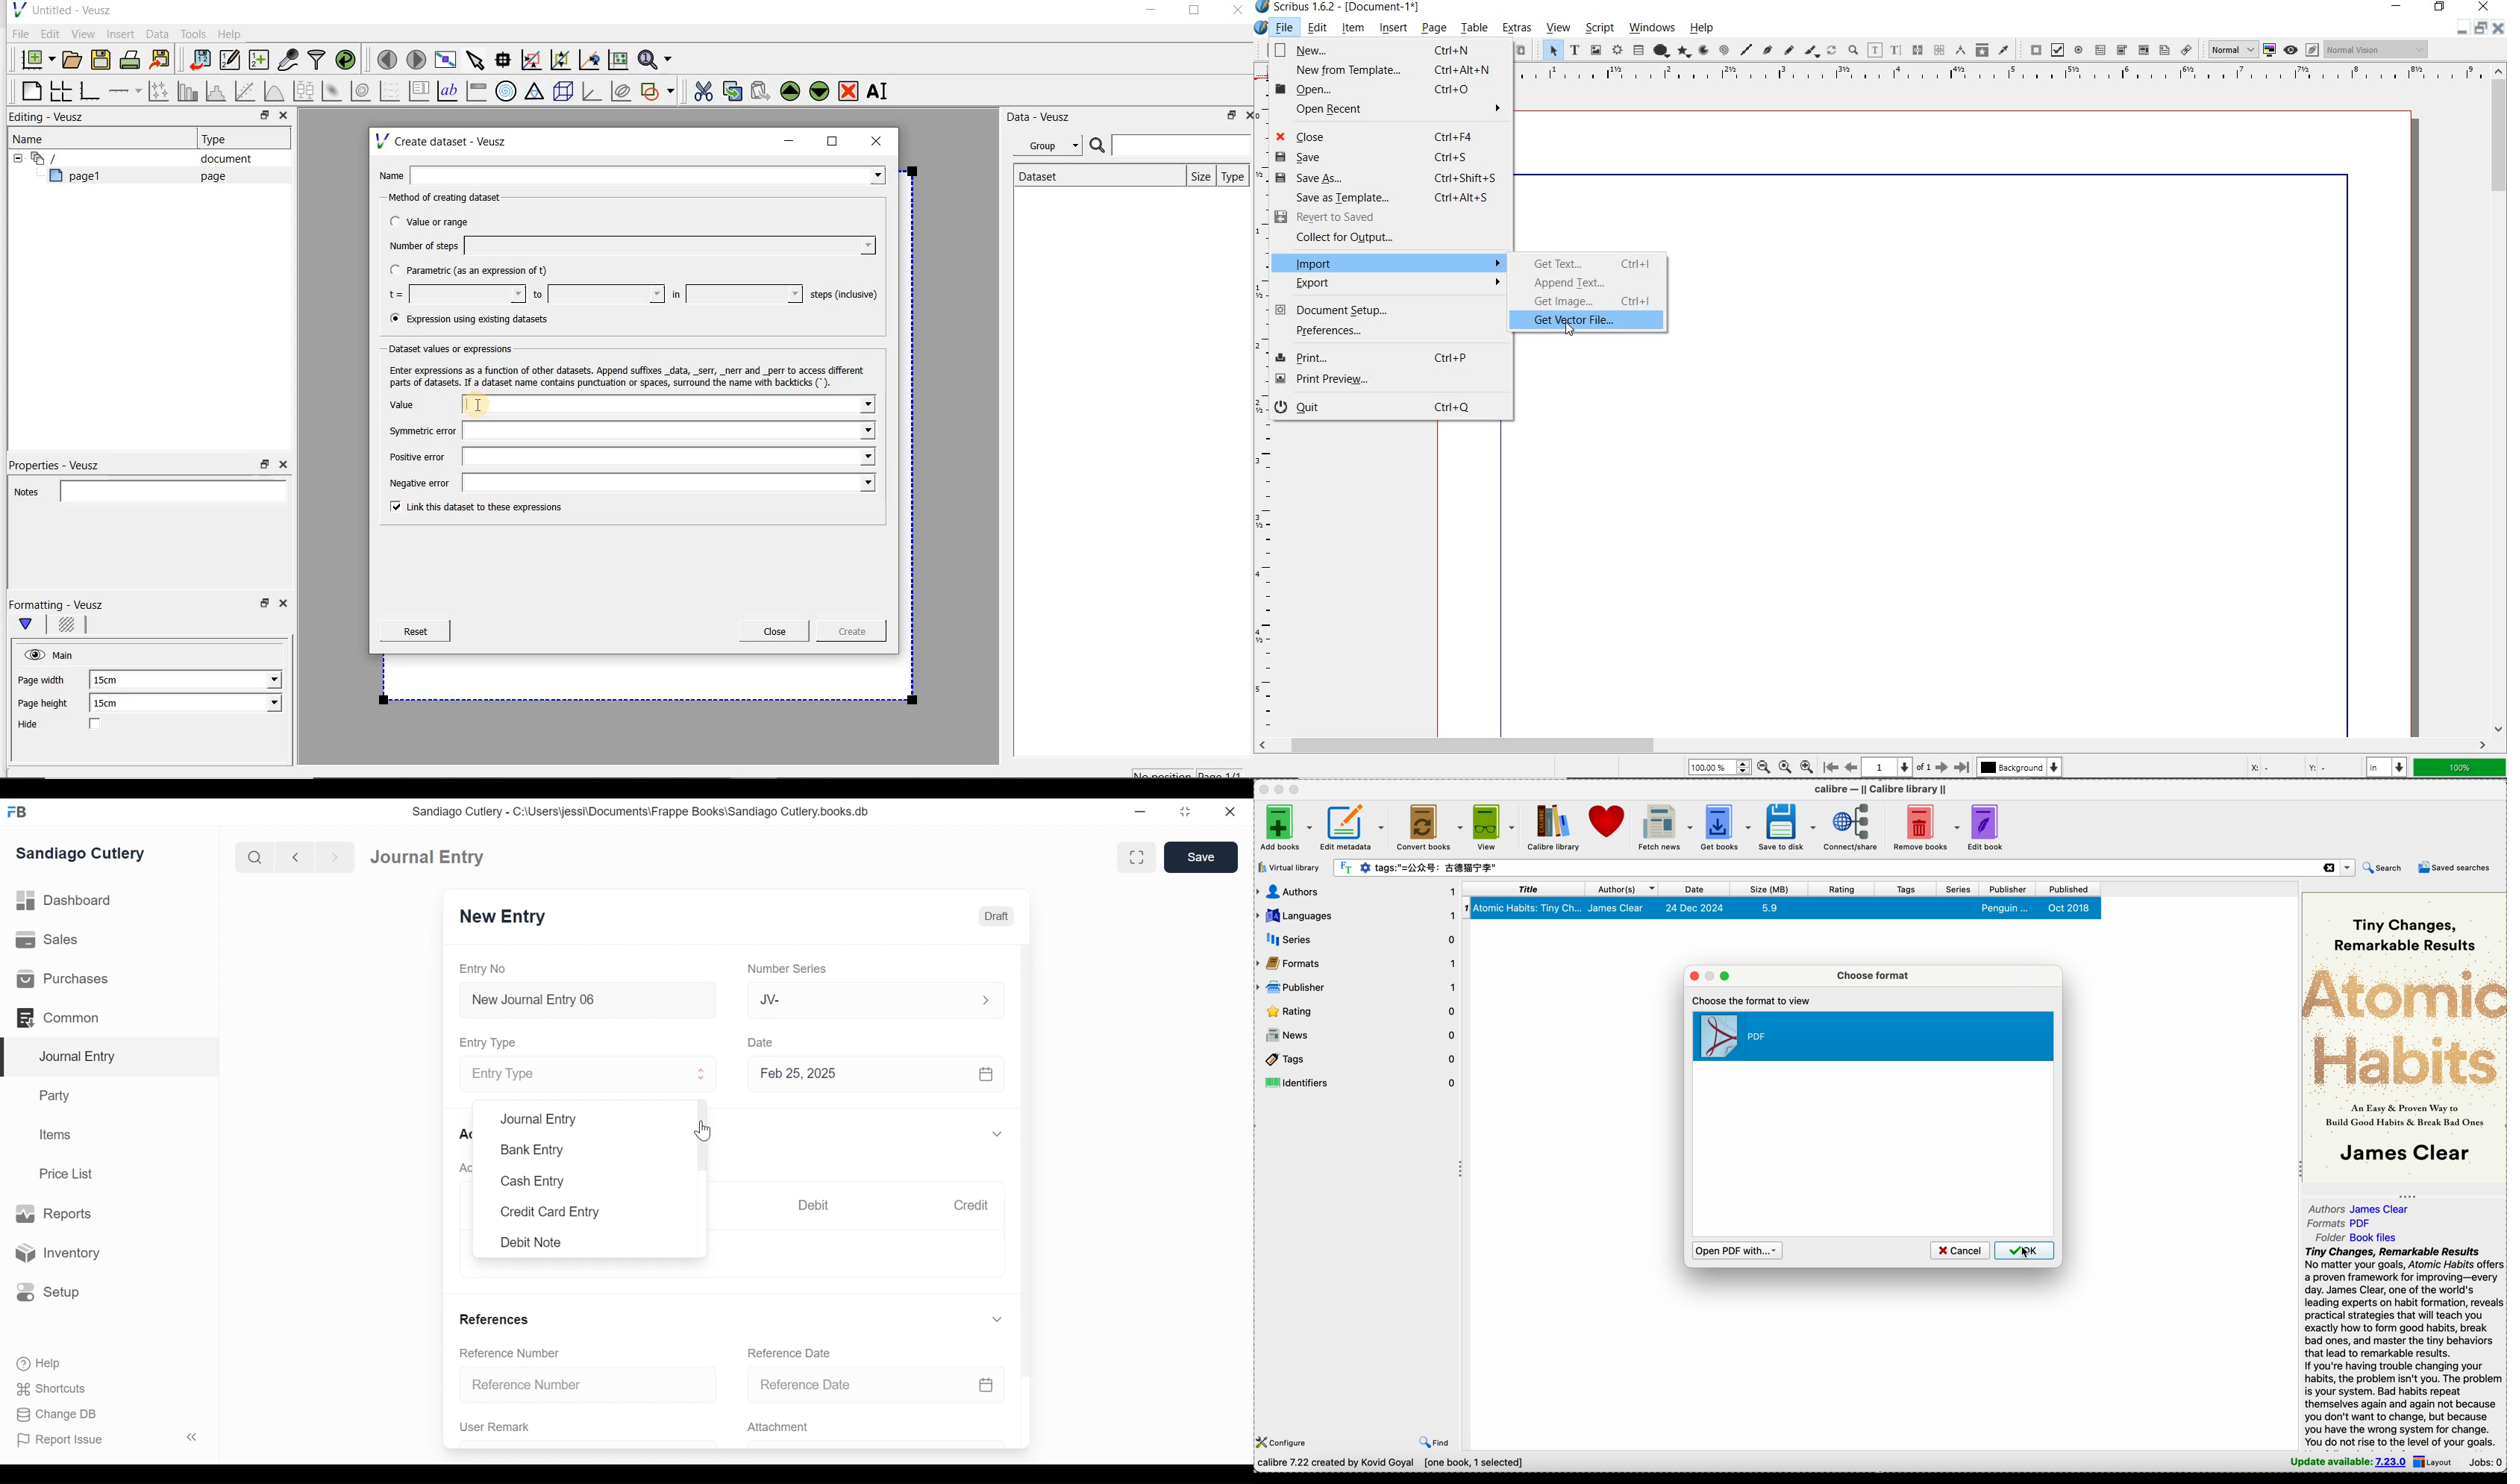  What do you see at coordinates (1962, 50) in the screenshot?
I see `measurements` at bounding box center [1962, 50].